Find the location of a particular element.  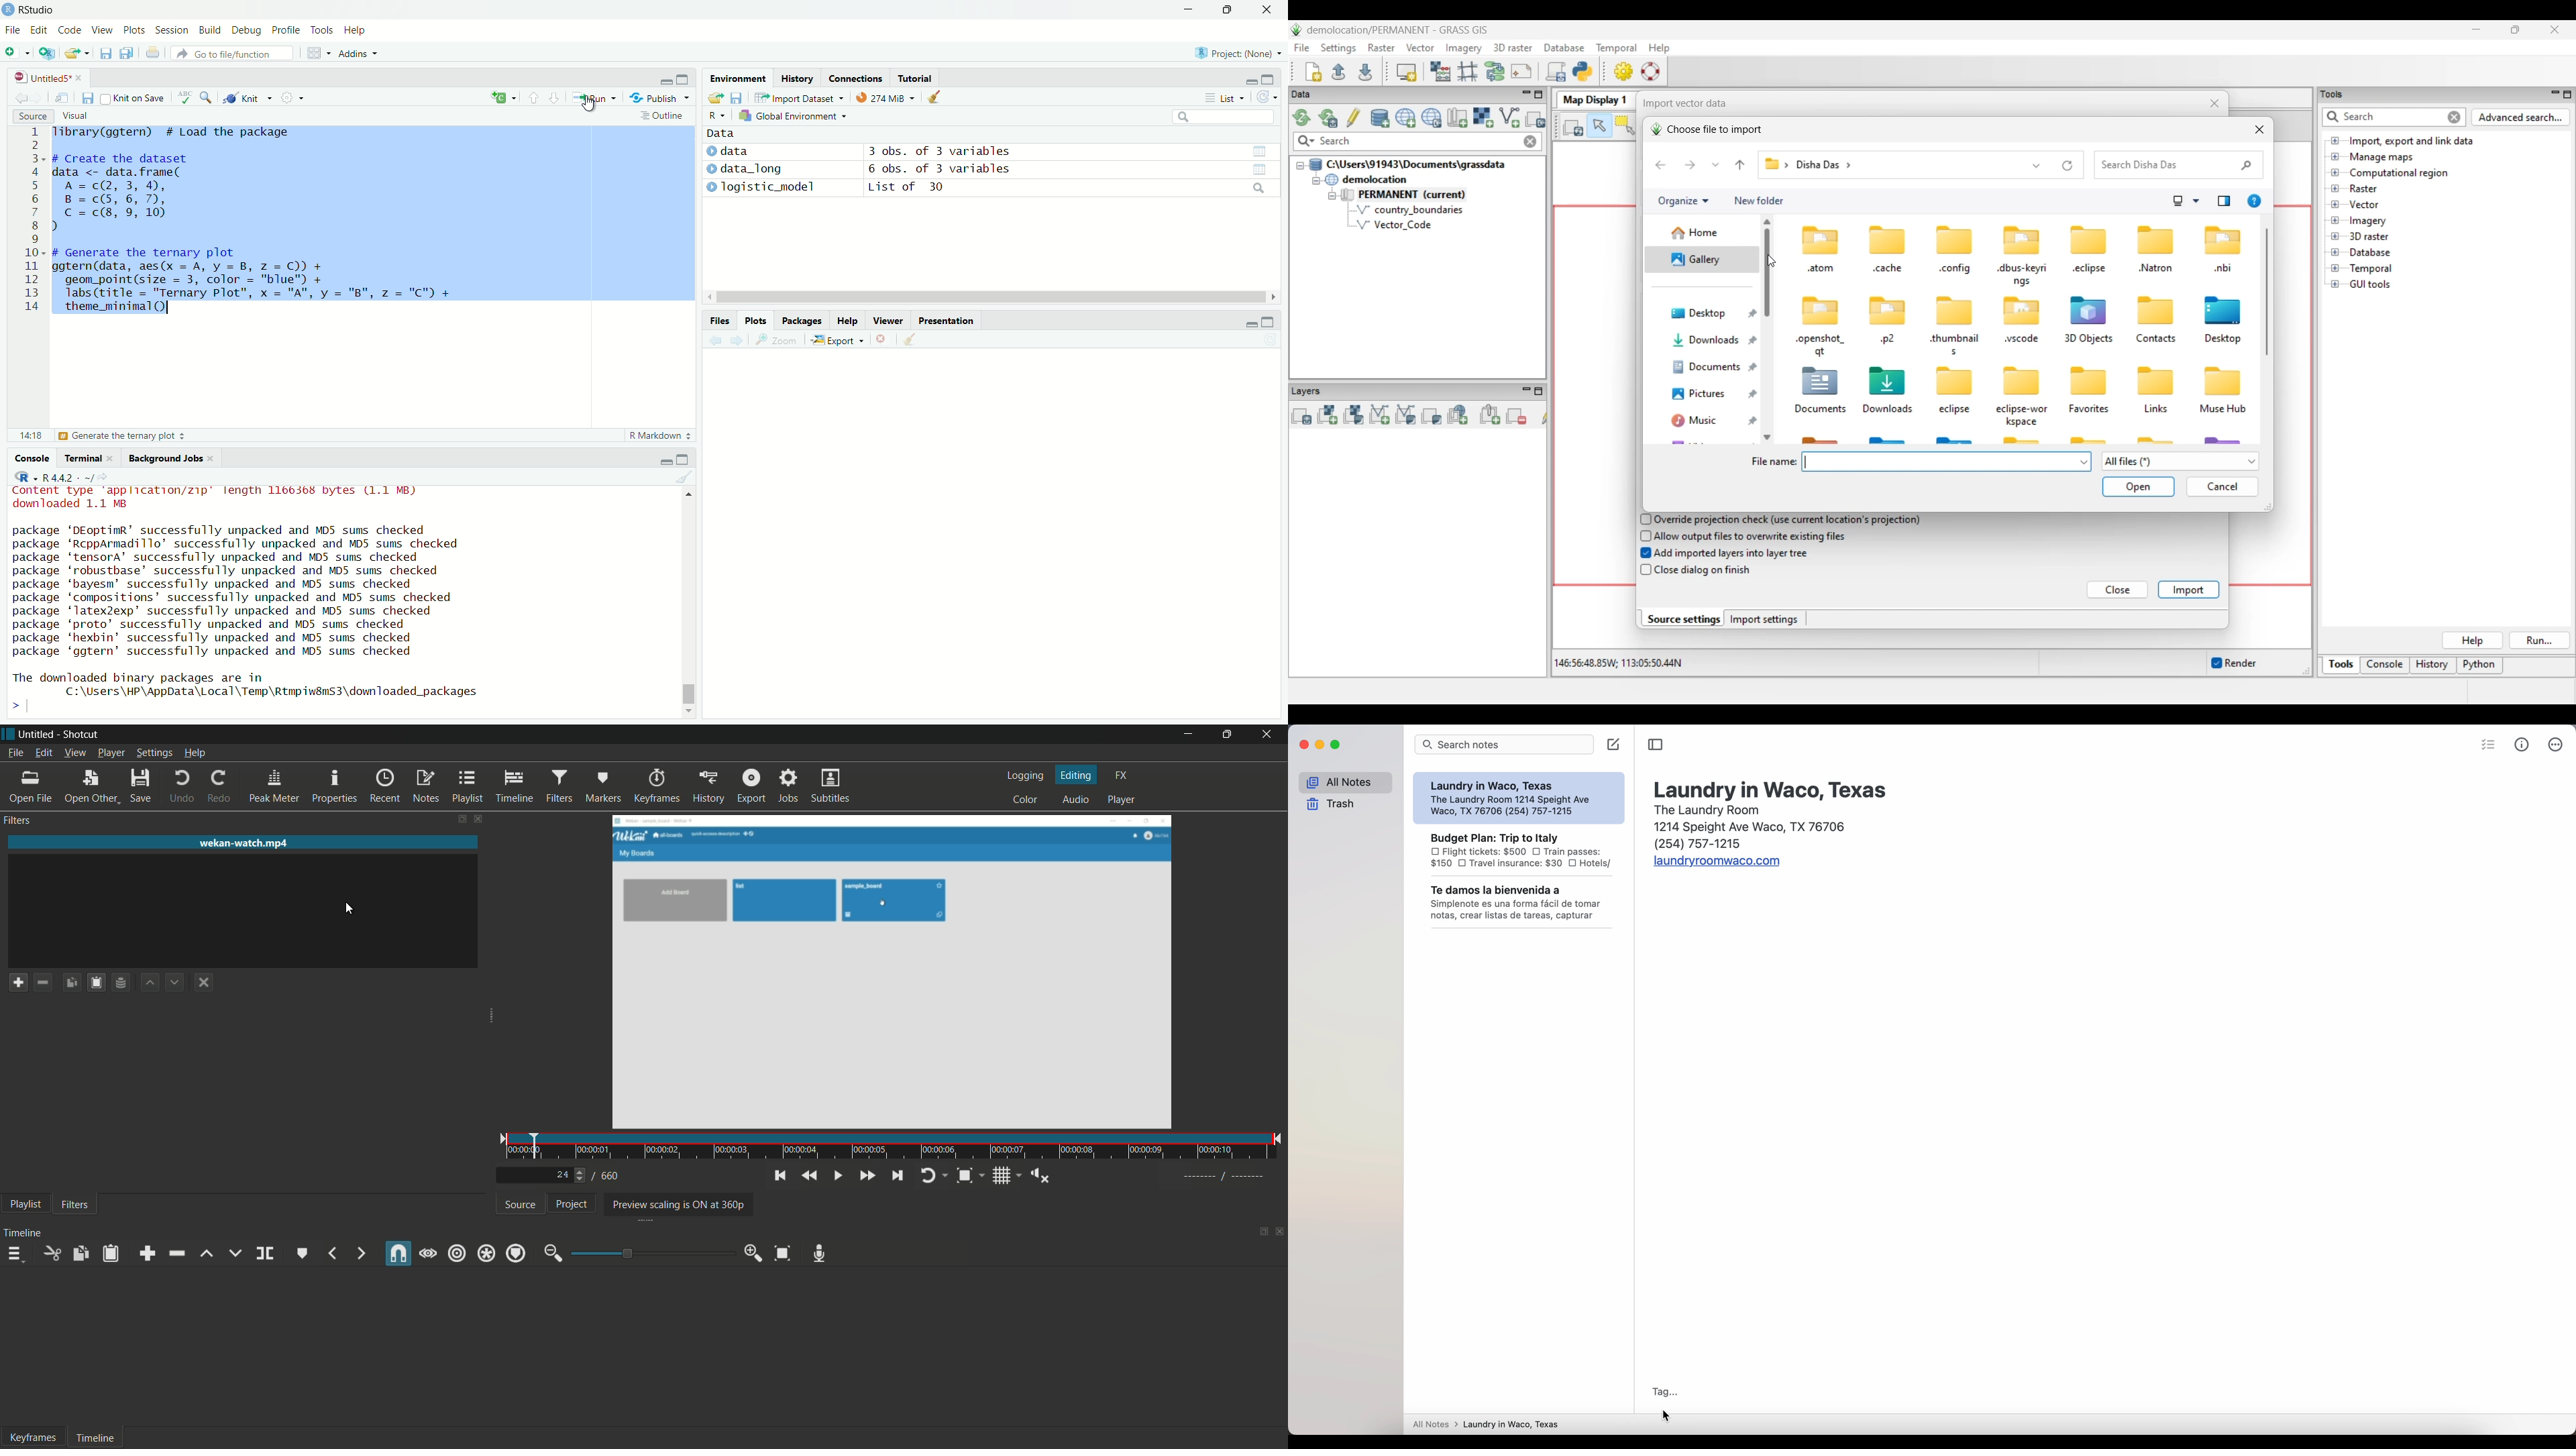

add is located at coordinates (496, 99).